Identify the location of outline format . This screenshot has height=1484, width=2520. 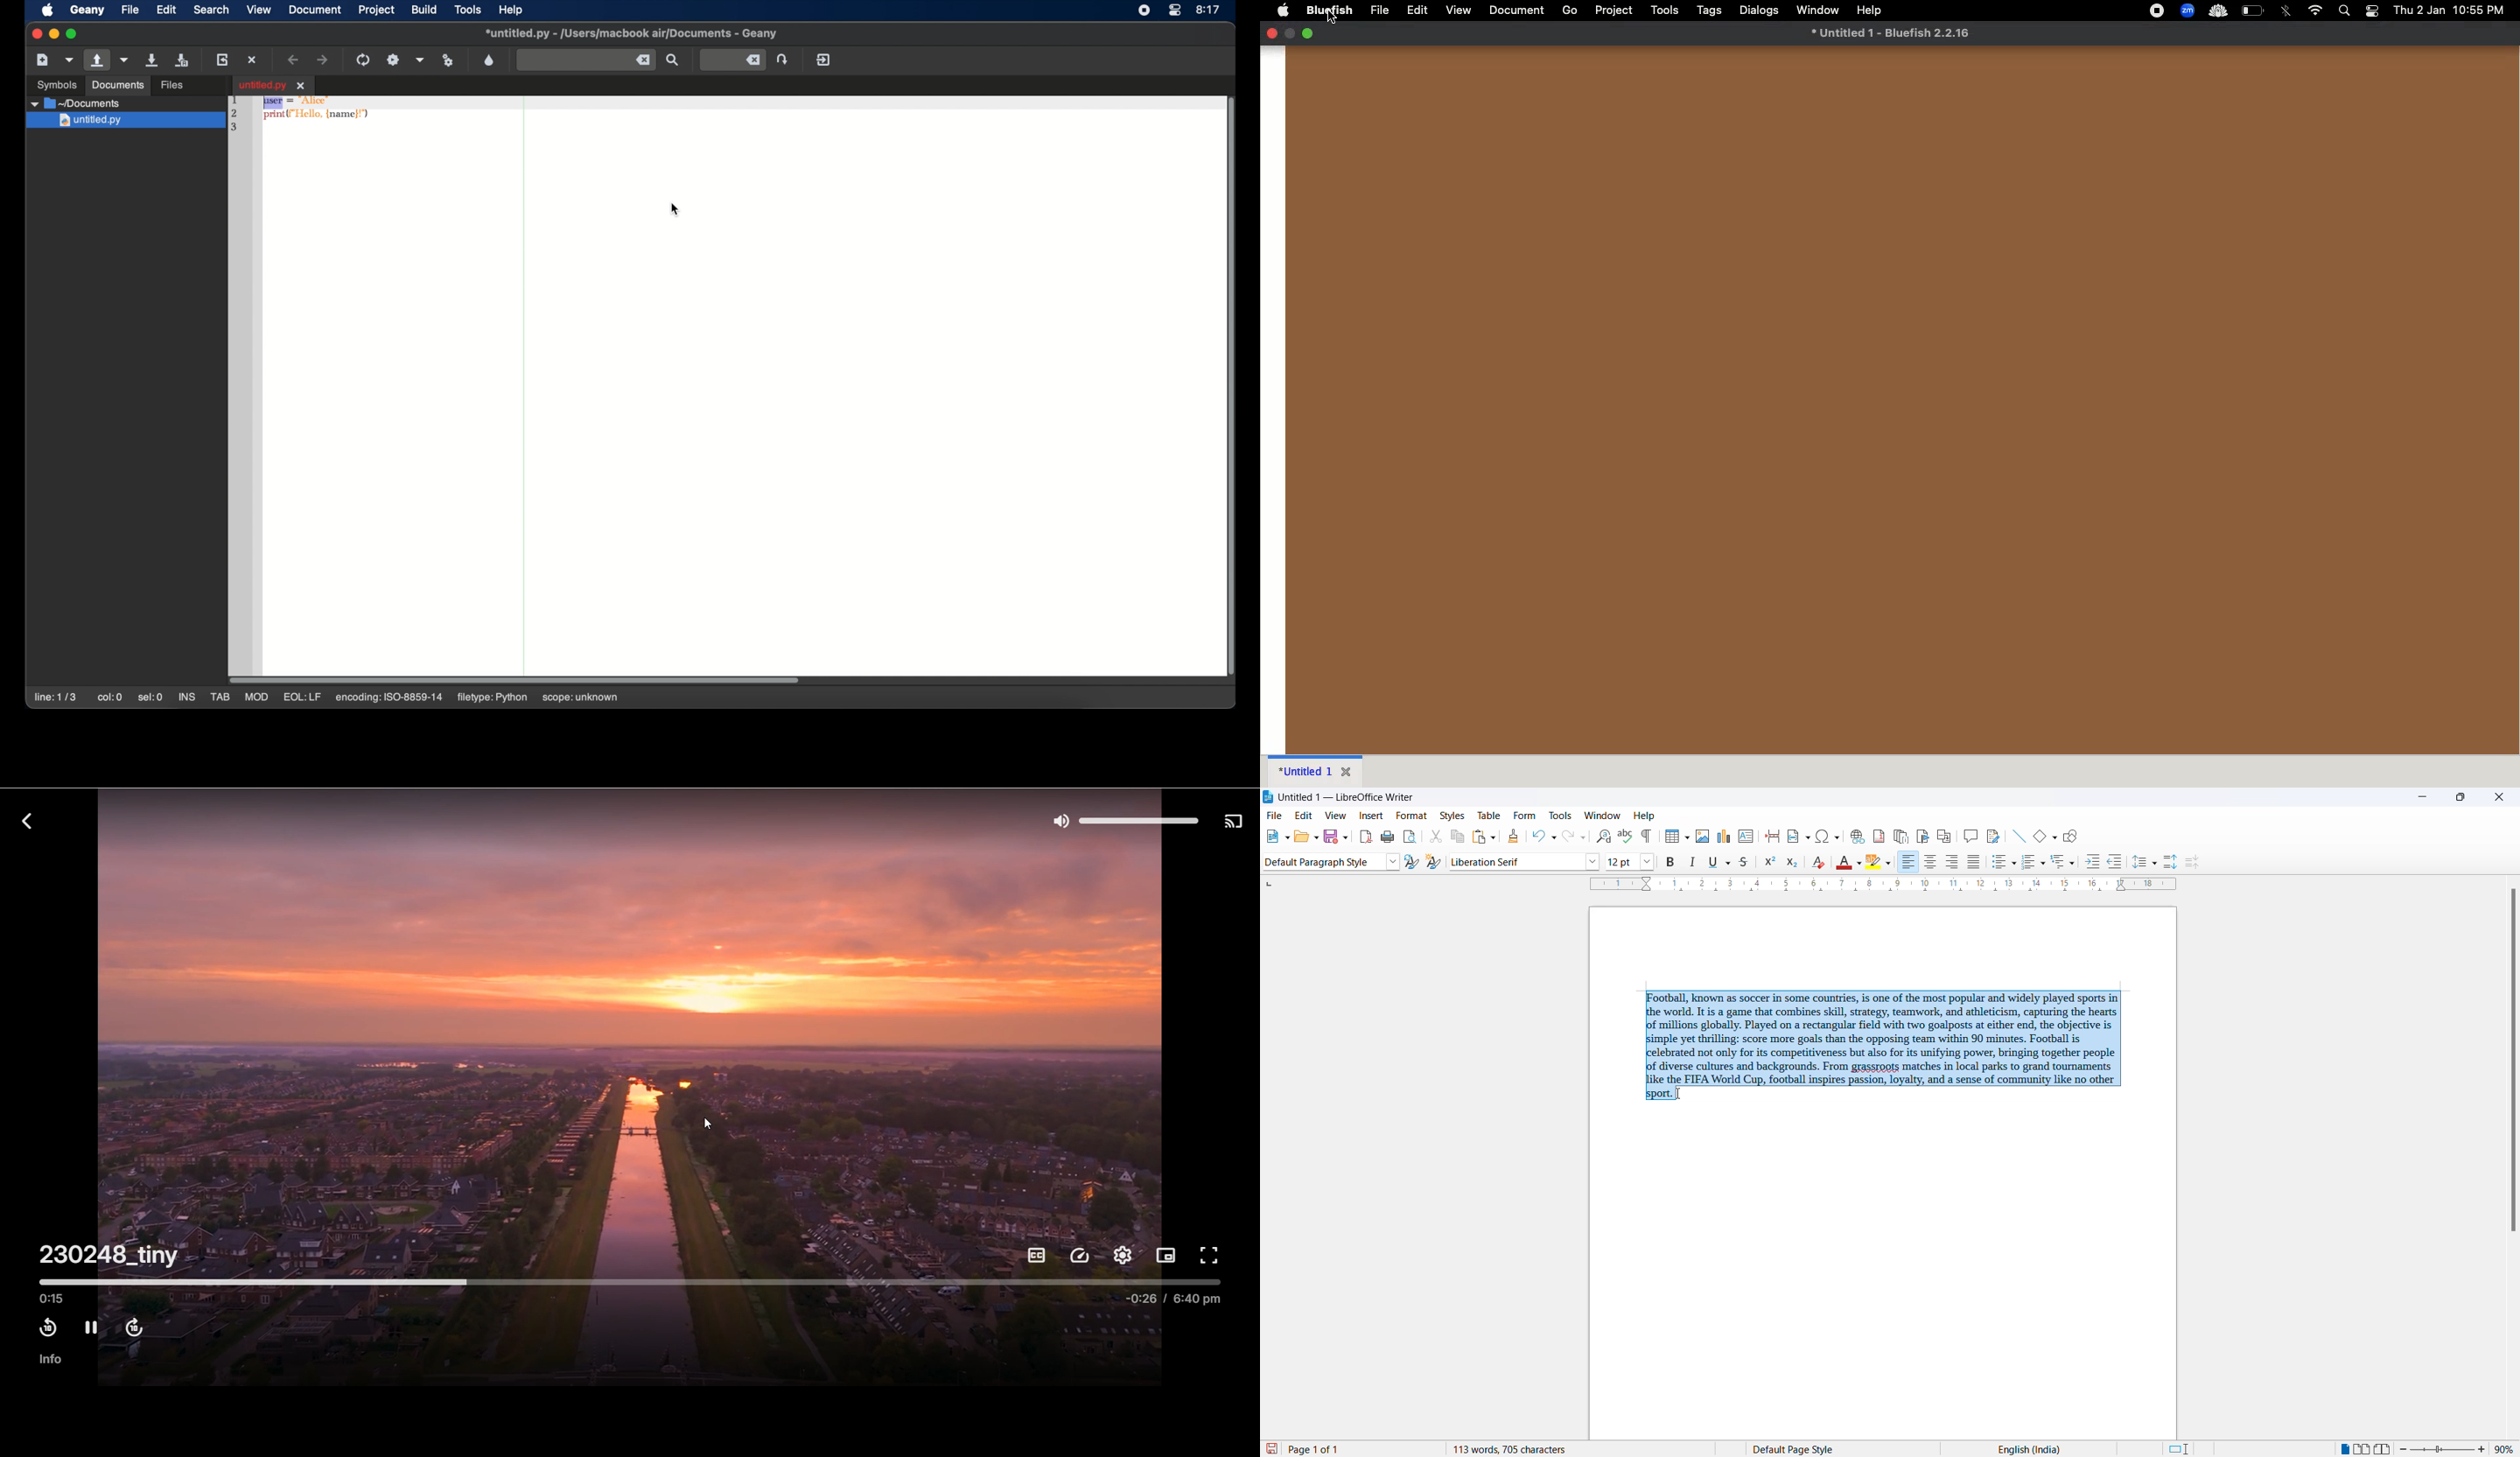
(2056, 863).